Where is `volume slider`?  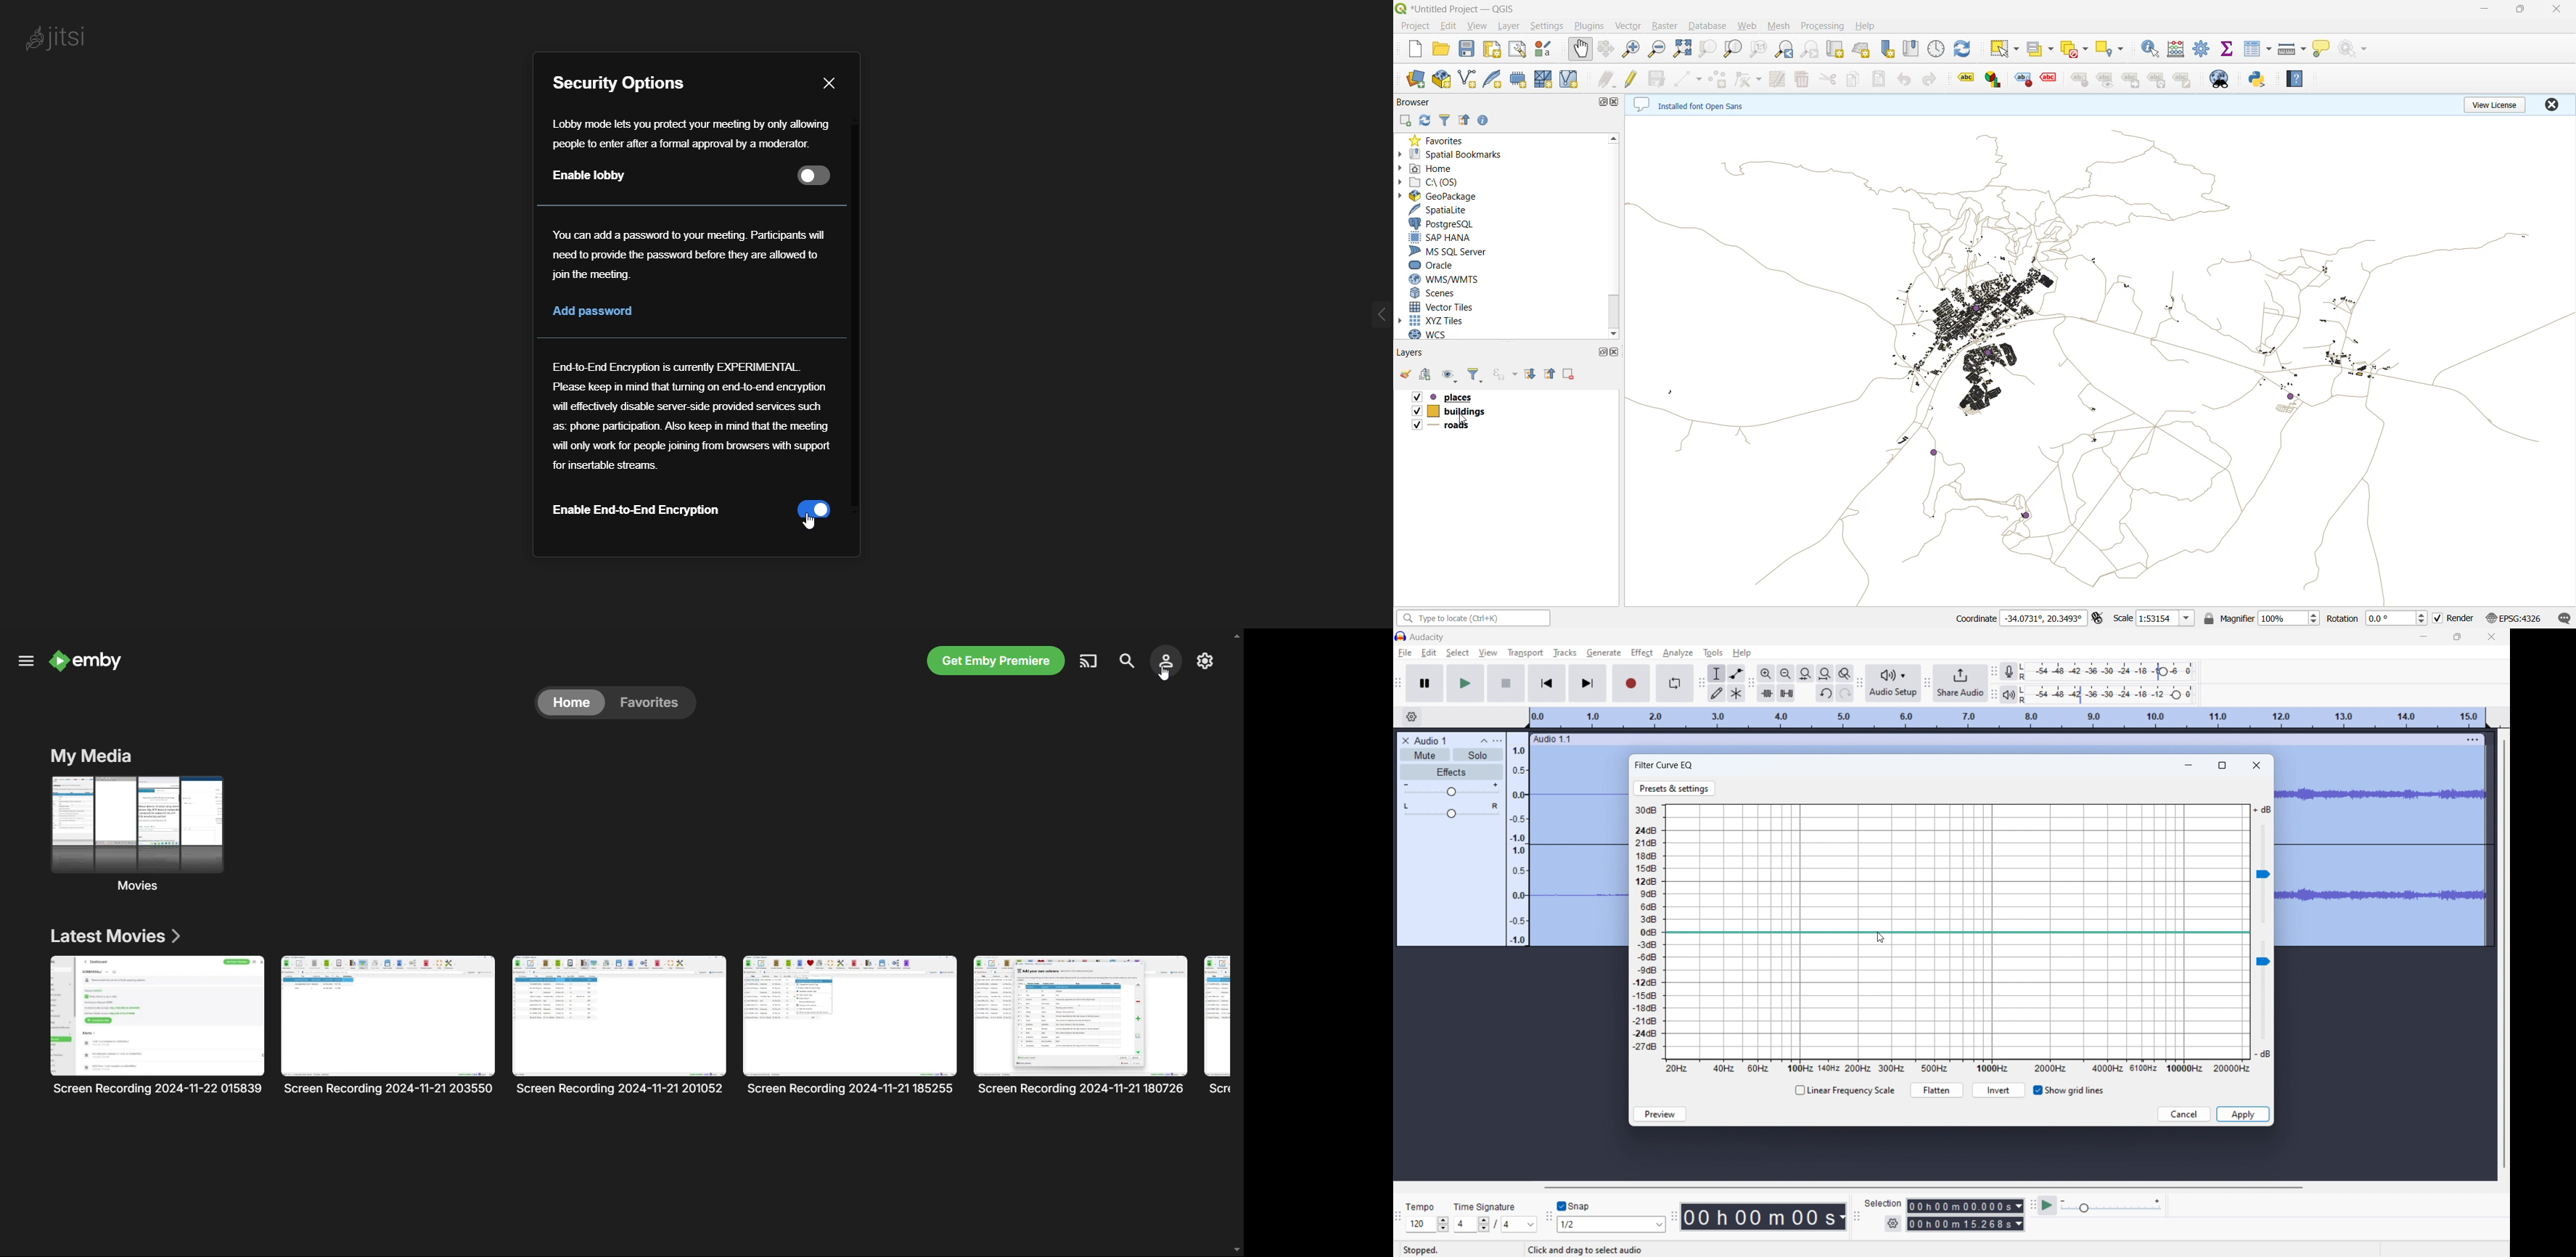
volume slider is located at coordinates (2263, 865).